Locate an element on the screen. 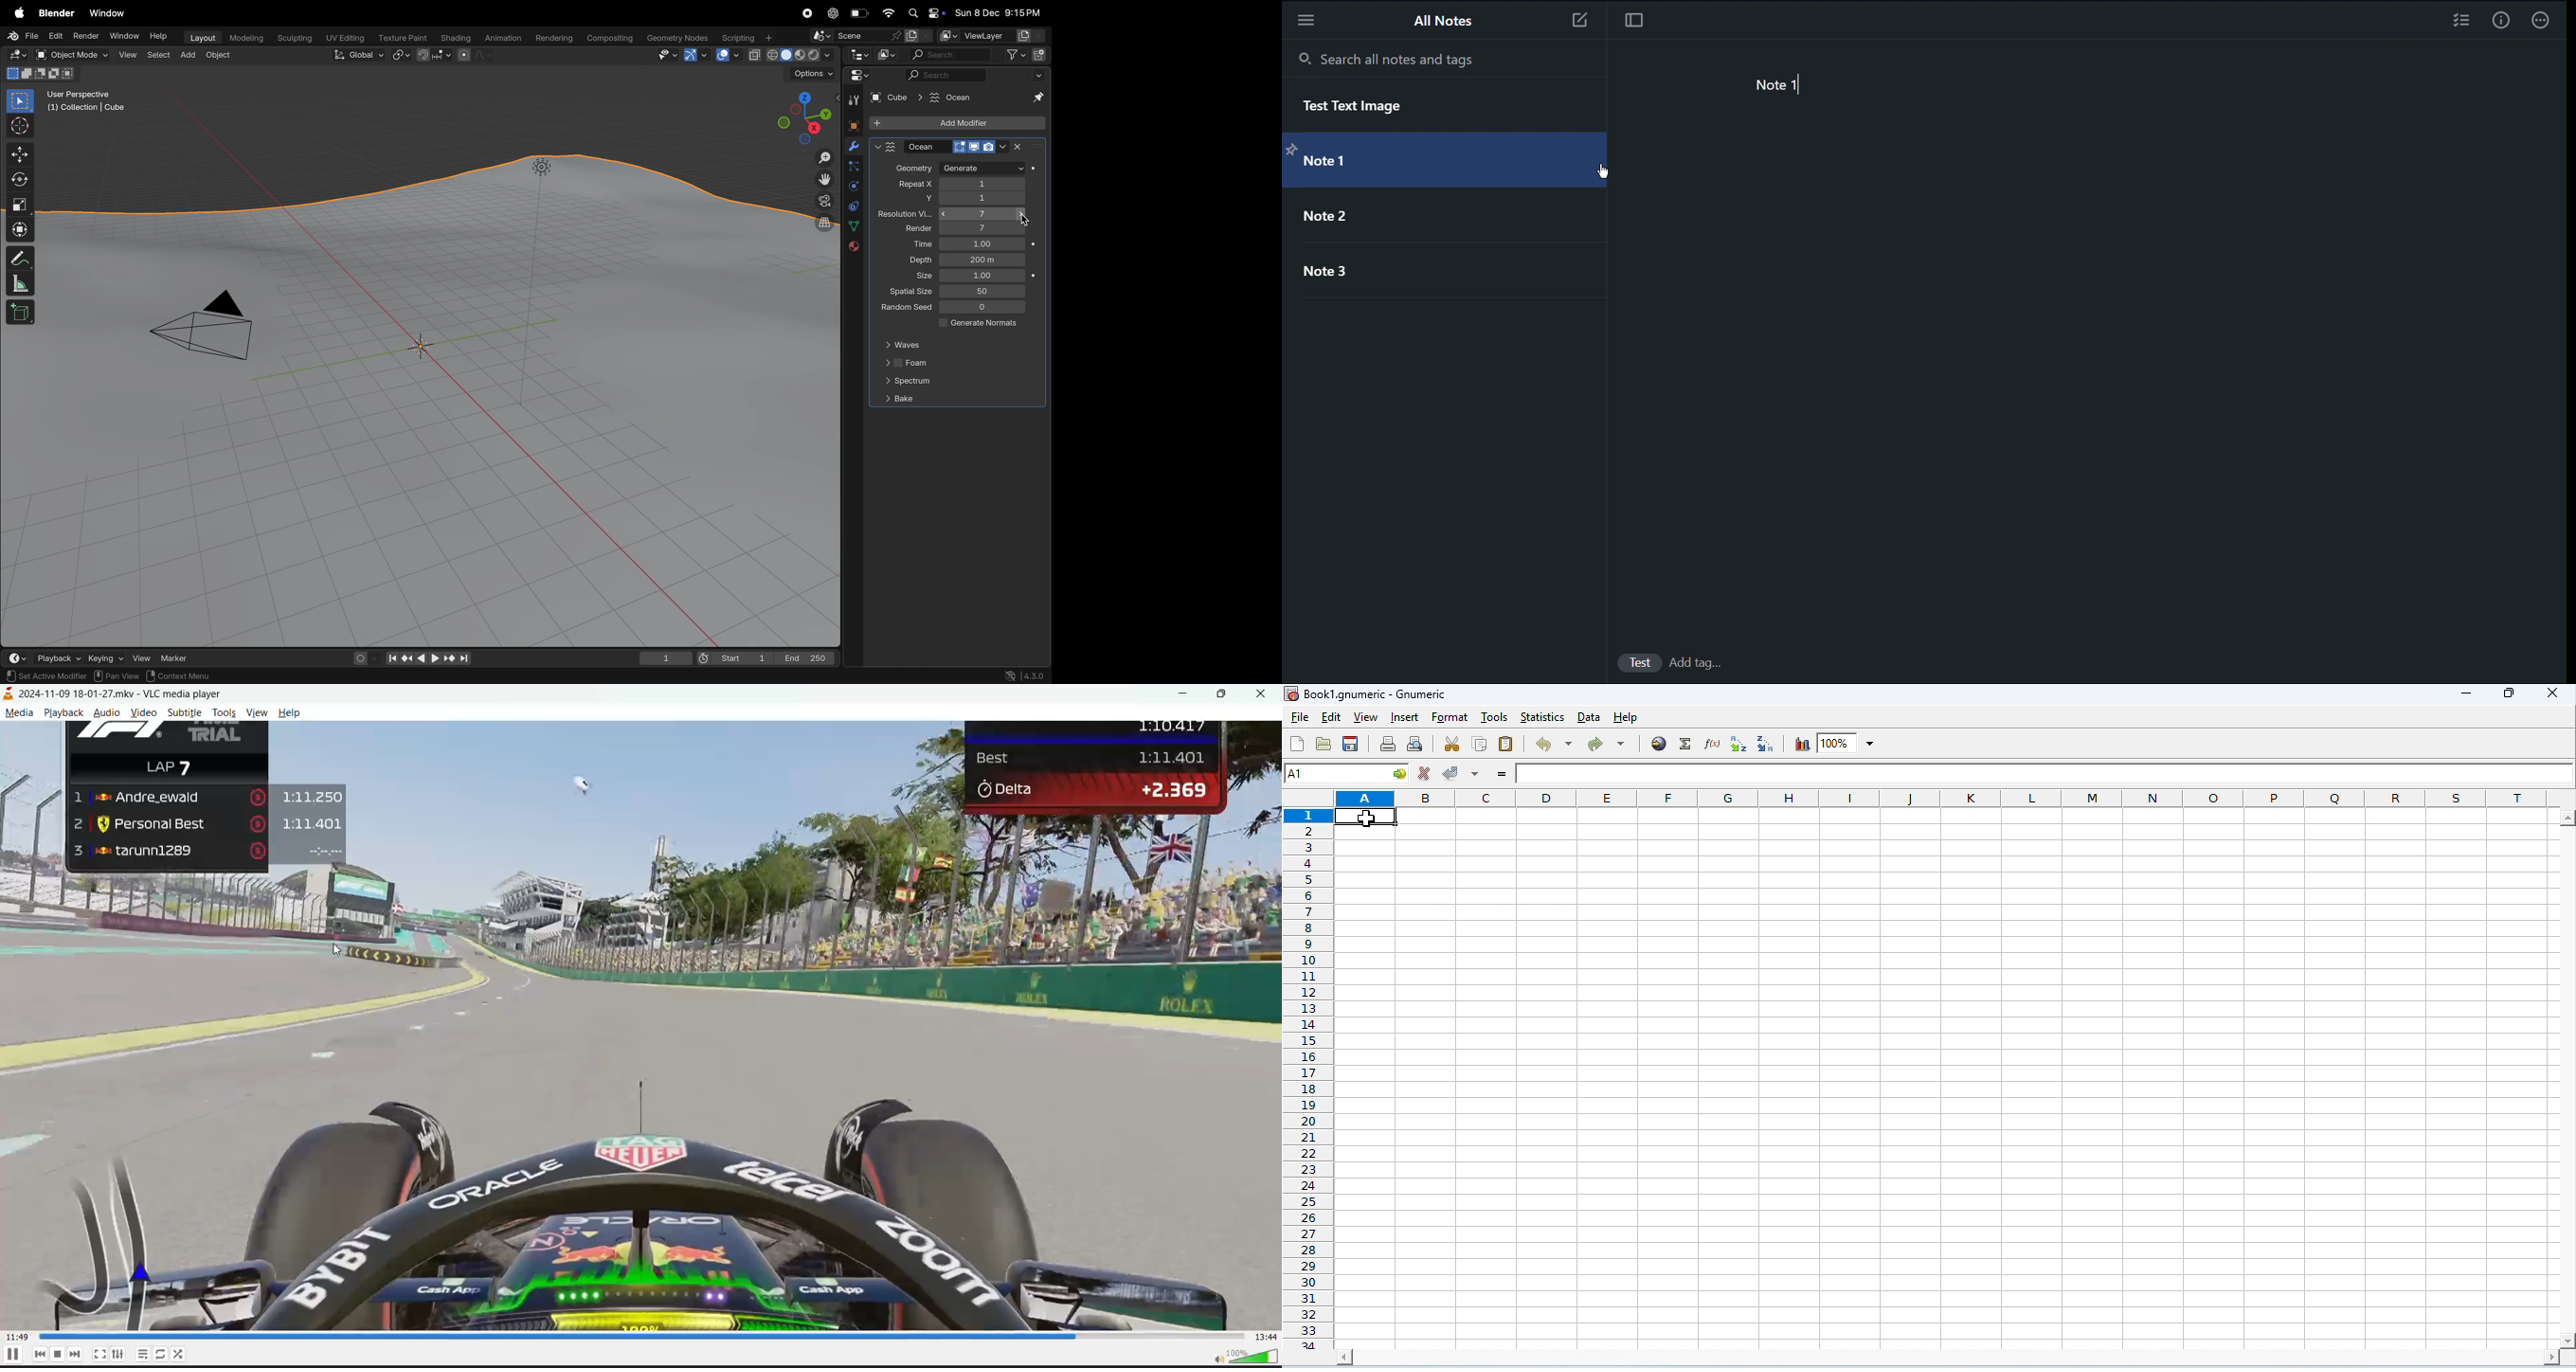 This screenshot has width=2576, height=1372. copy is located at coordinates (1479, 742).